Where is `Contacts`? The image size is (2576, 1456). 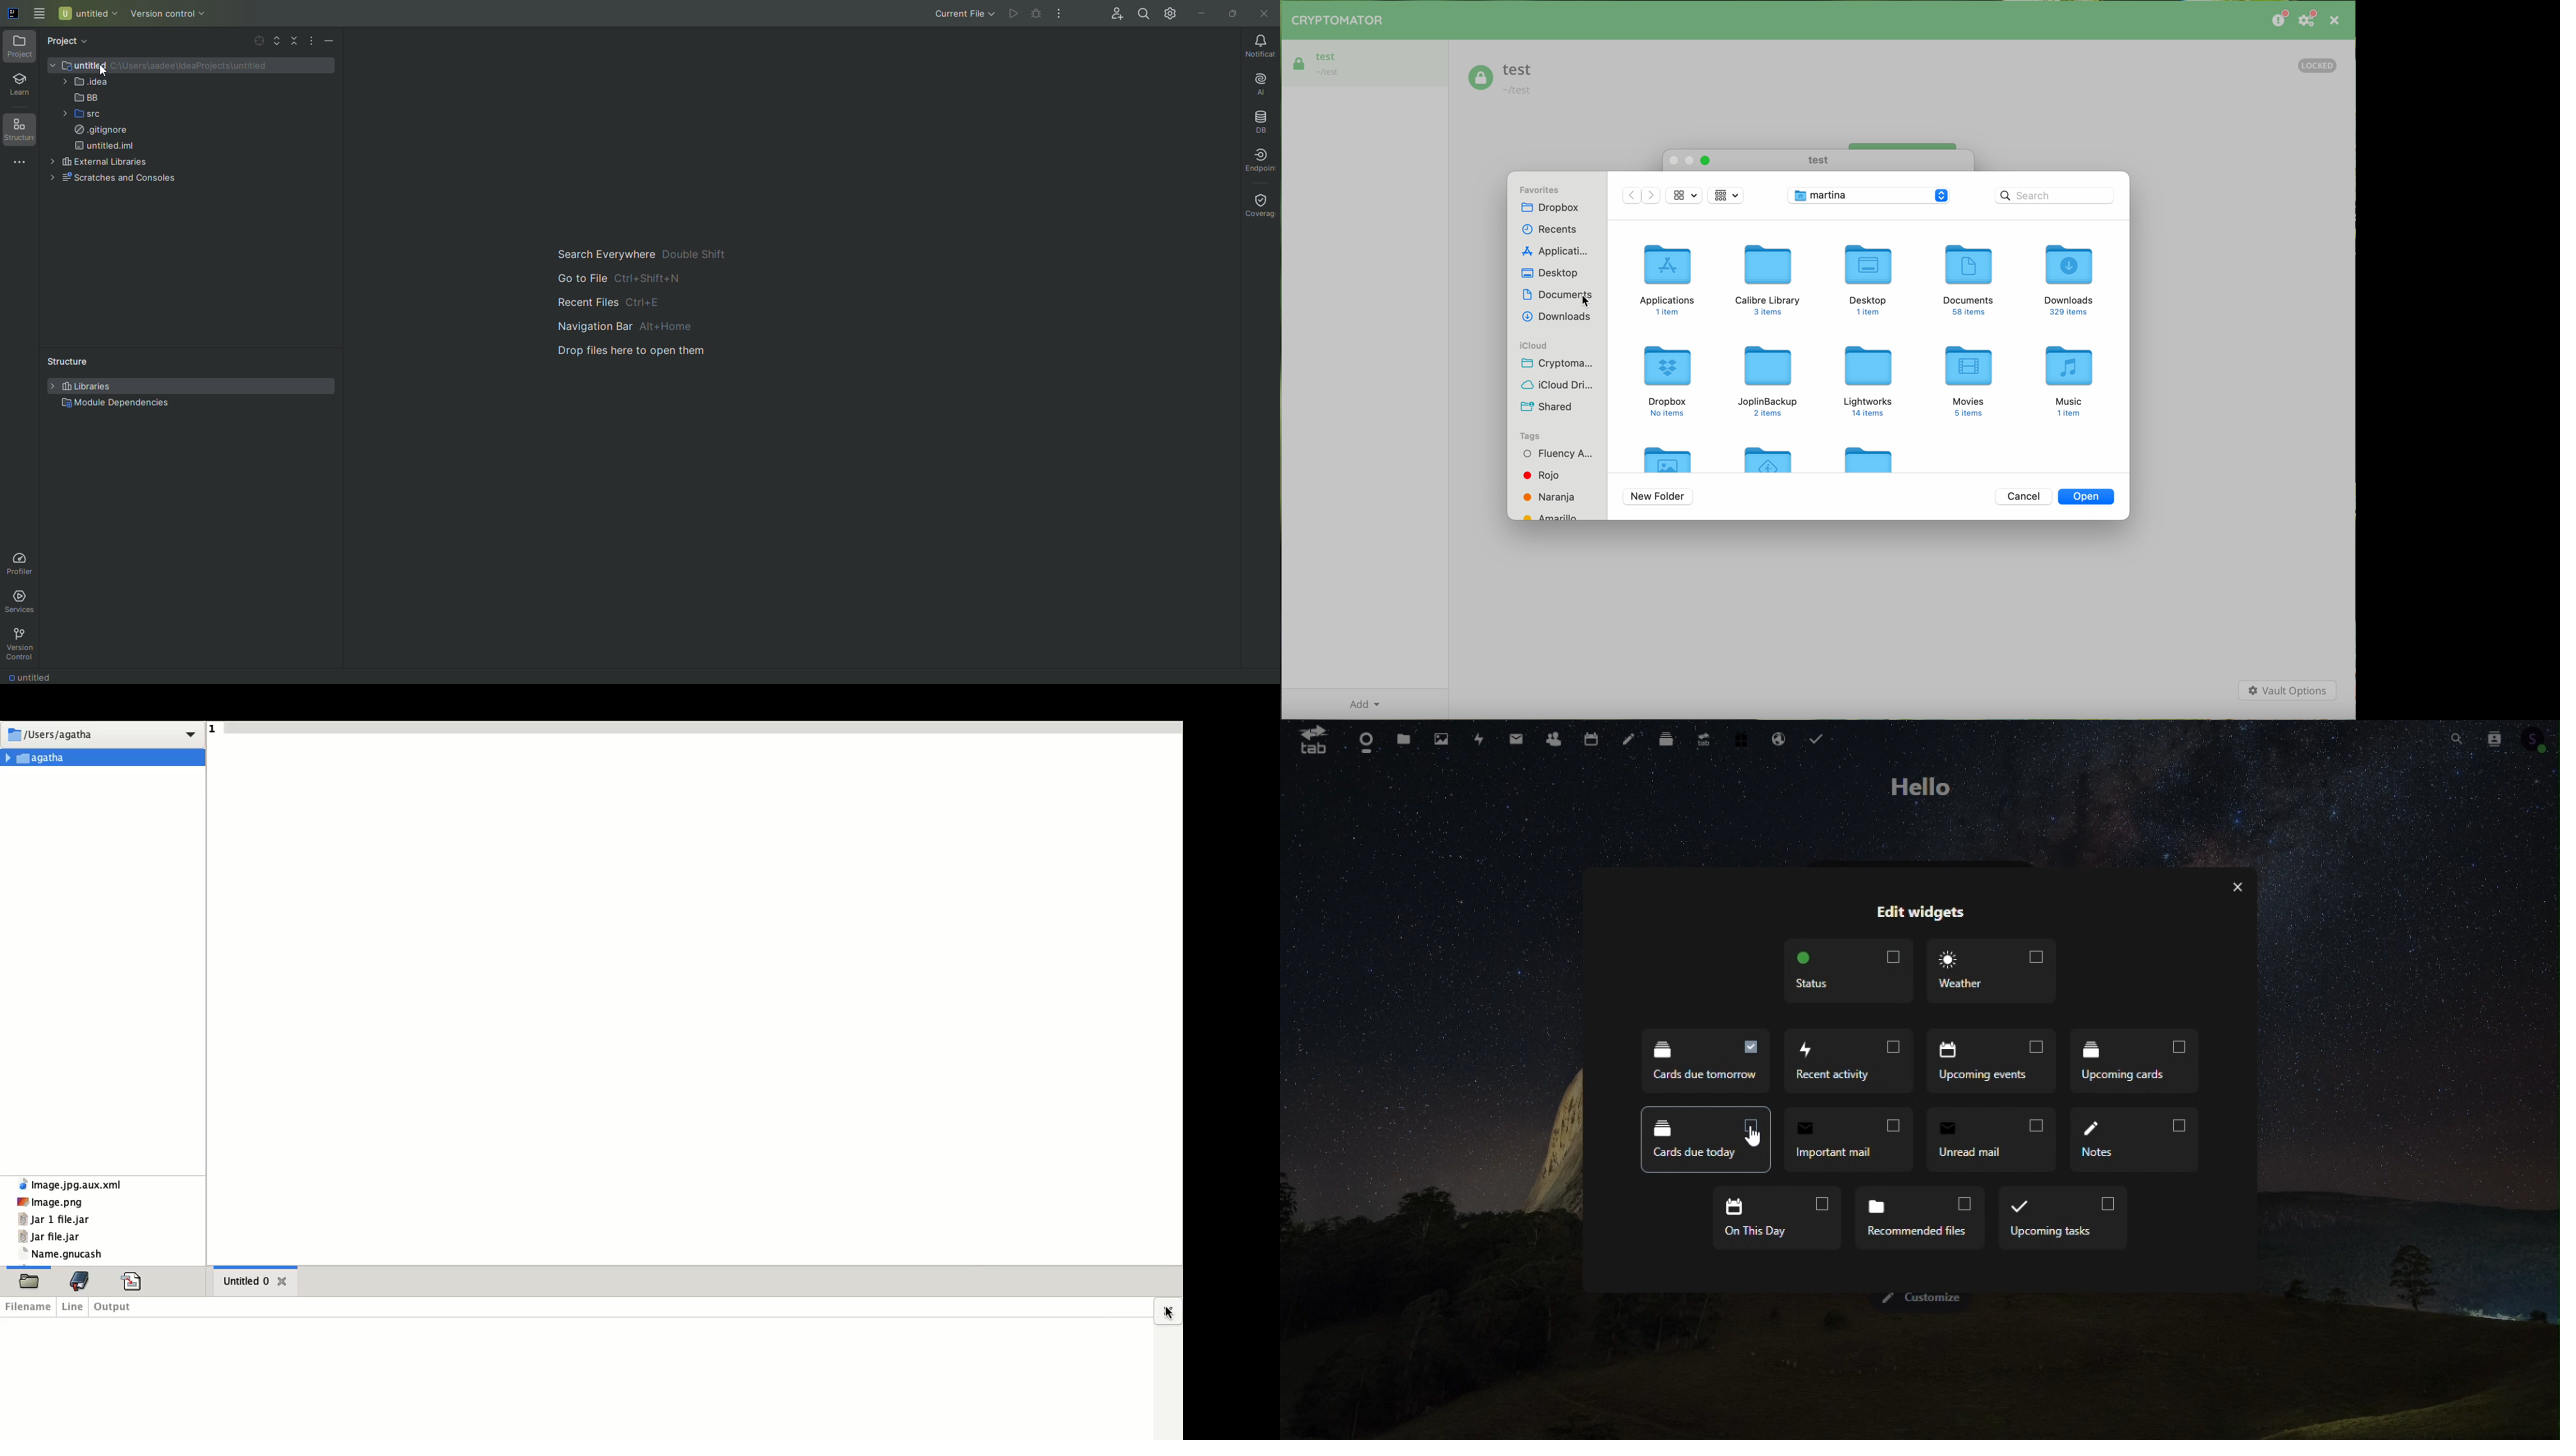 Contacts is located at coordinates (1552, 738).